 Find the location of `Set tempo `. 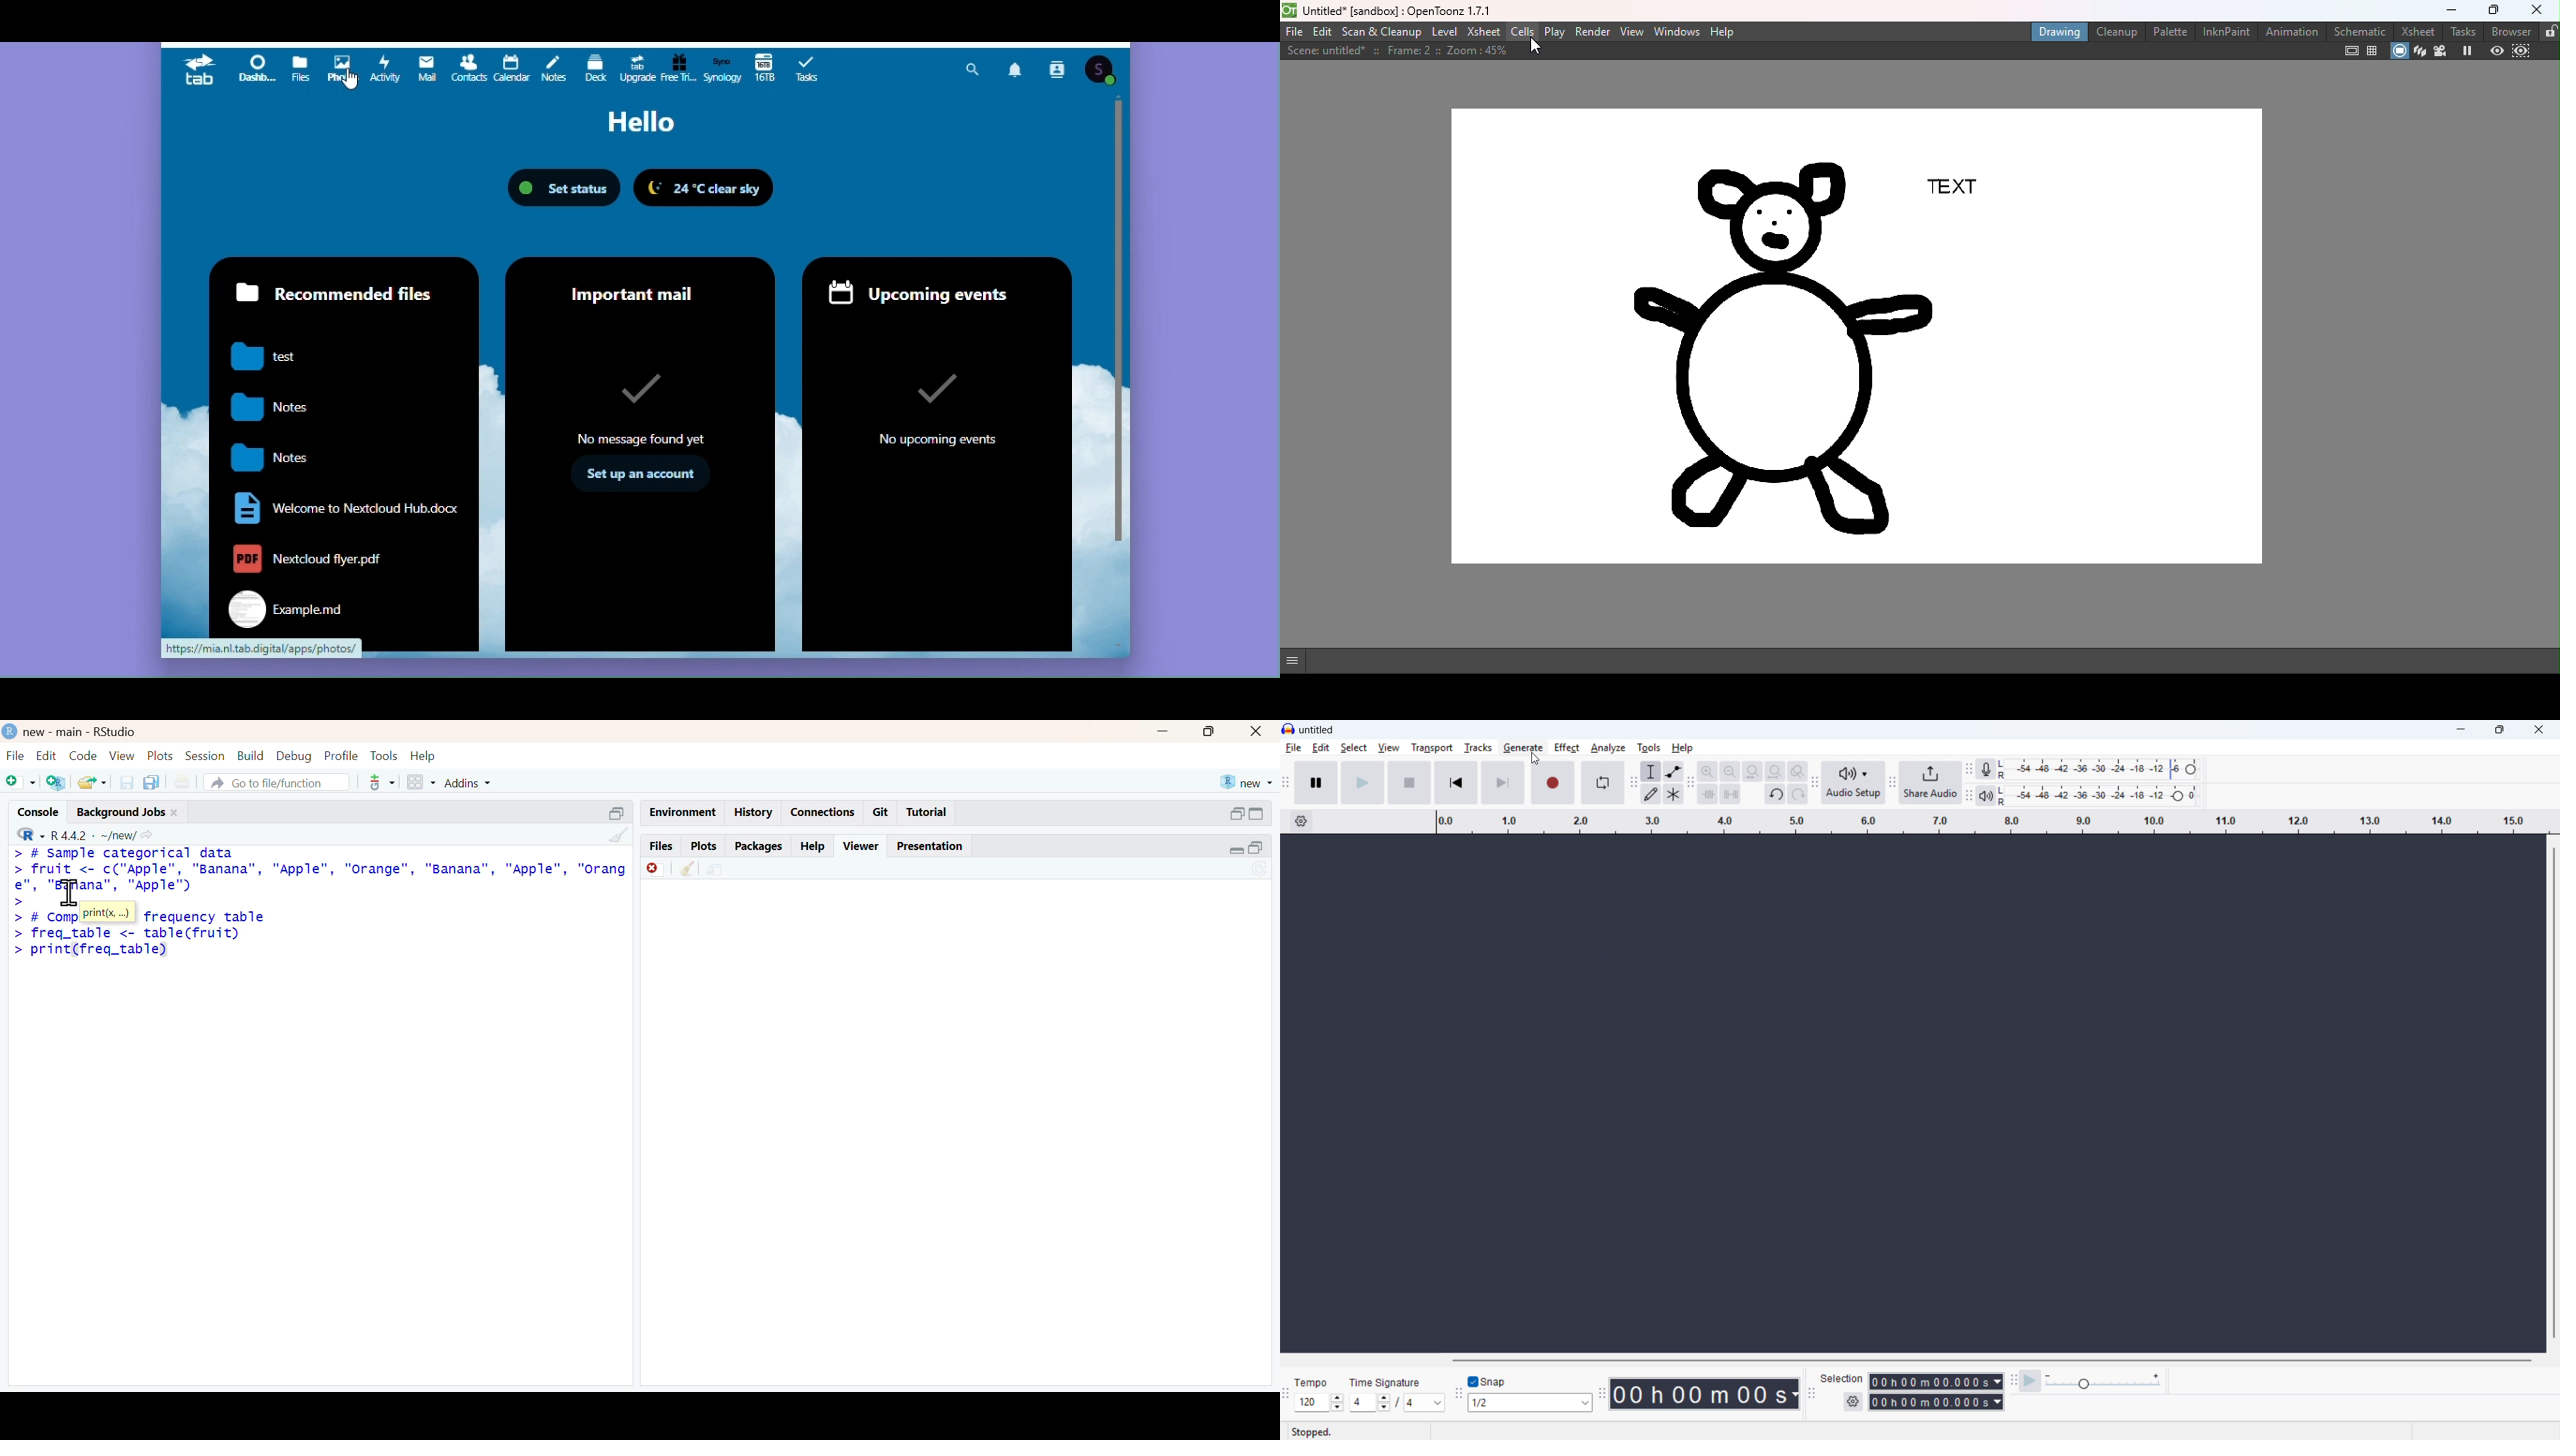

Set tempo  is located at coordinates (1319, 1403).